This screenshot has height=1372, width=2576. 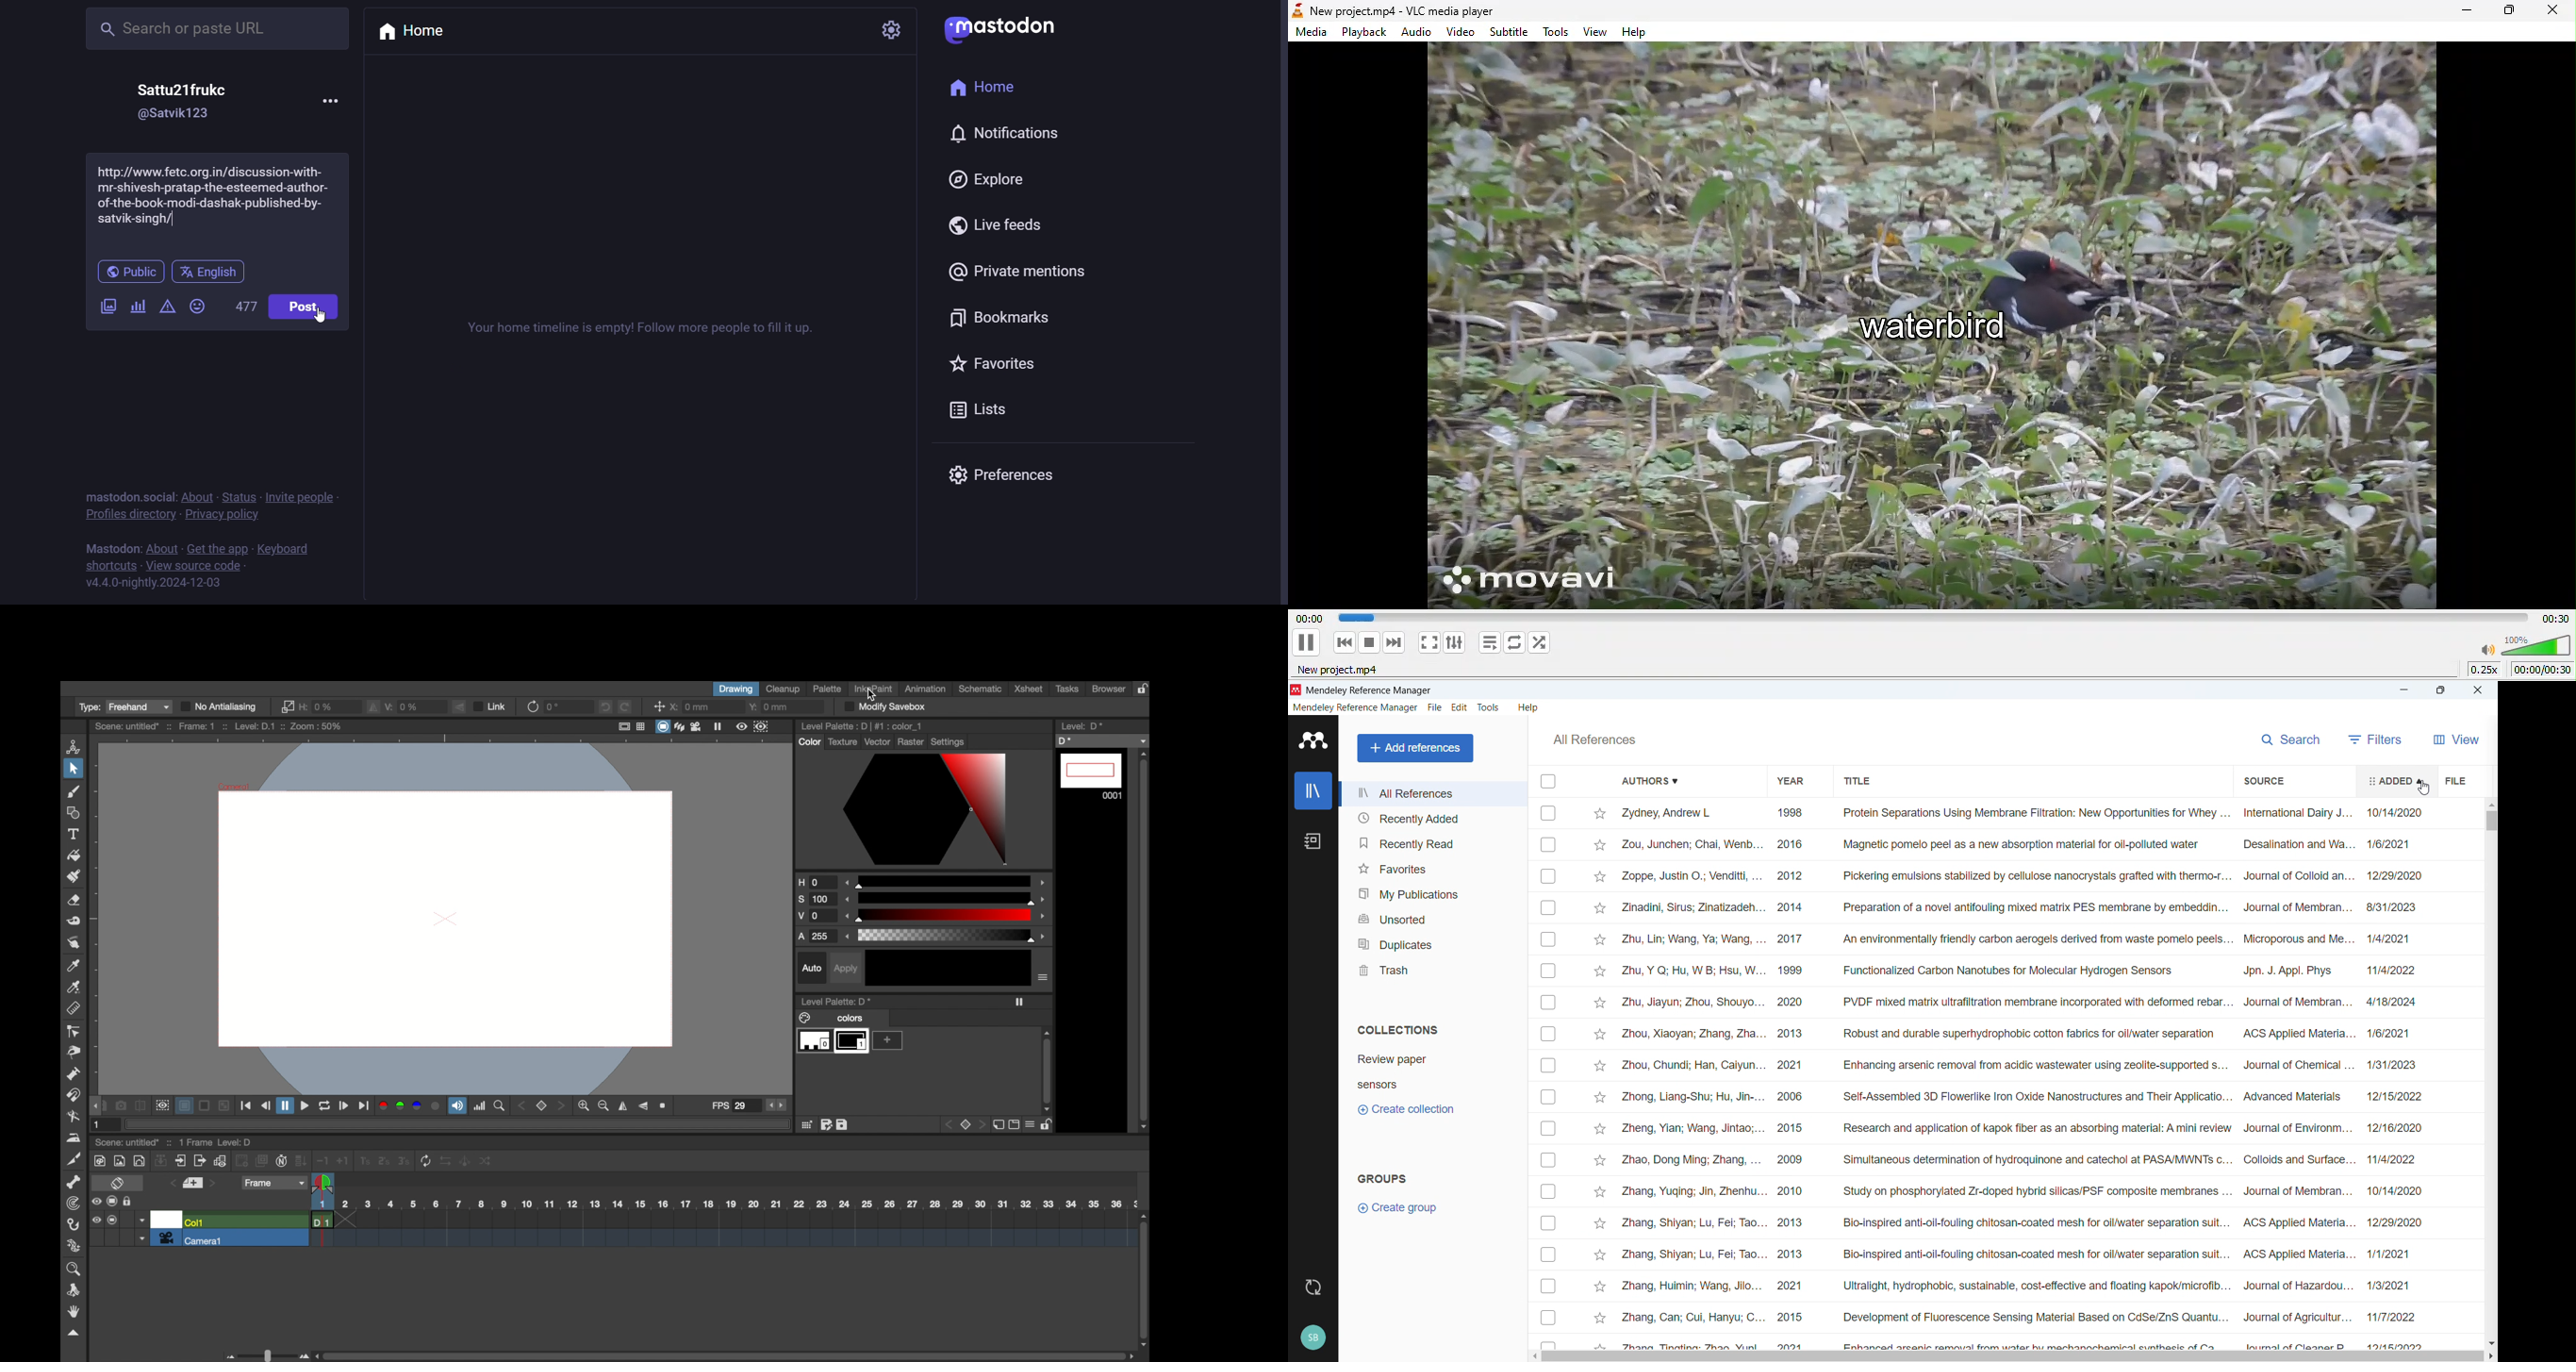 I want to click on filters, so click(x=2377, y=740).